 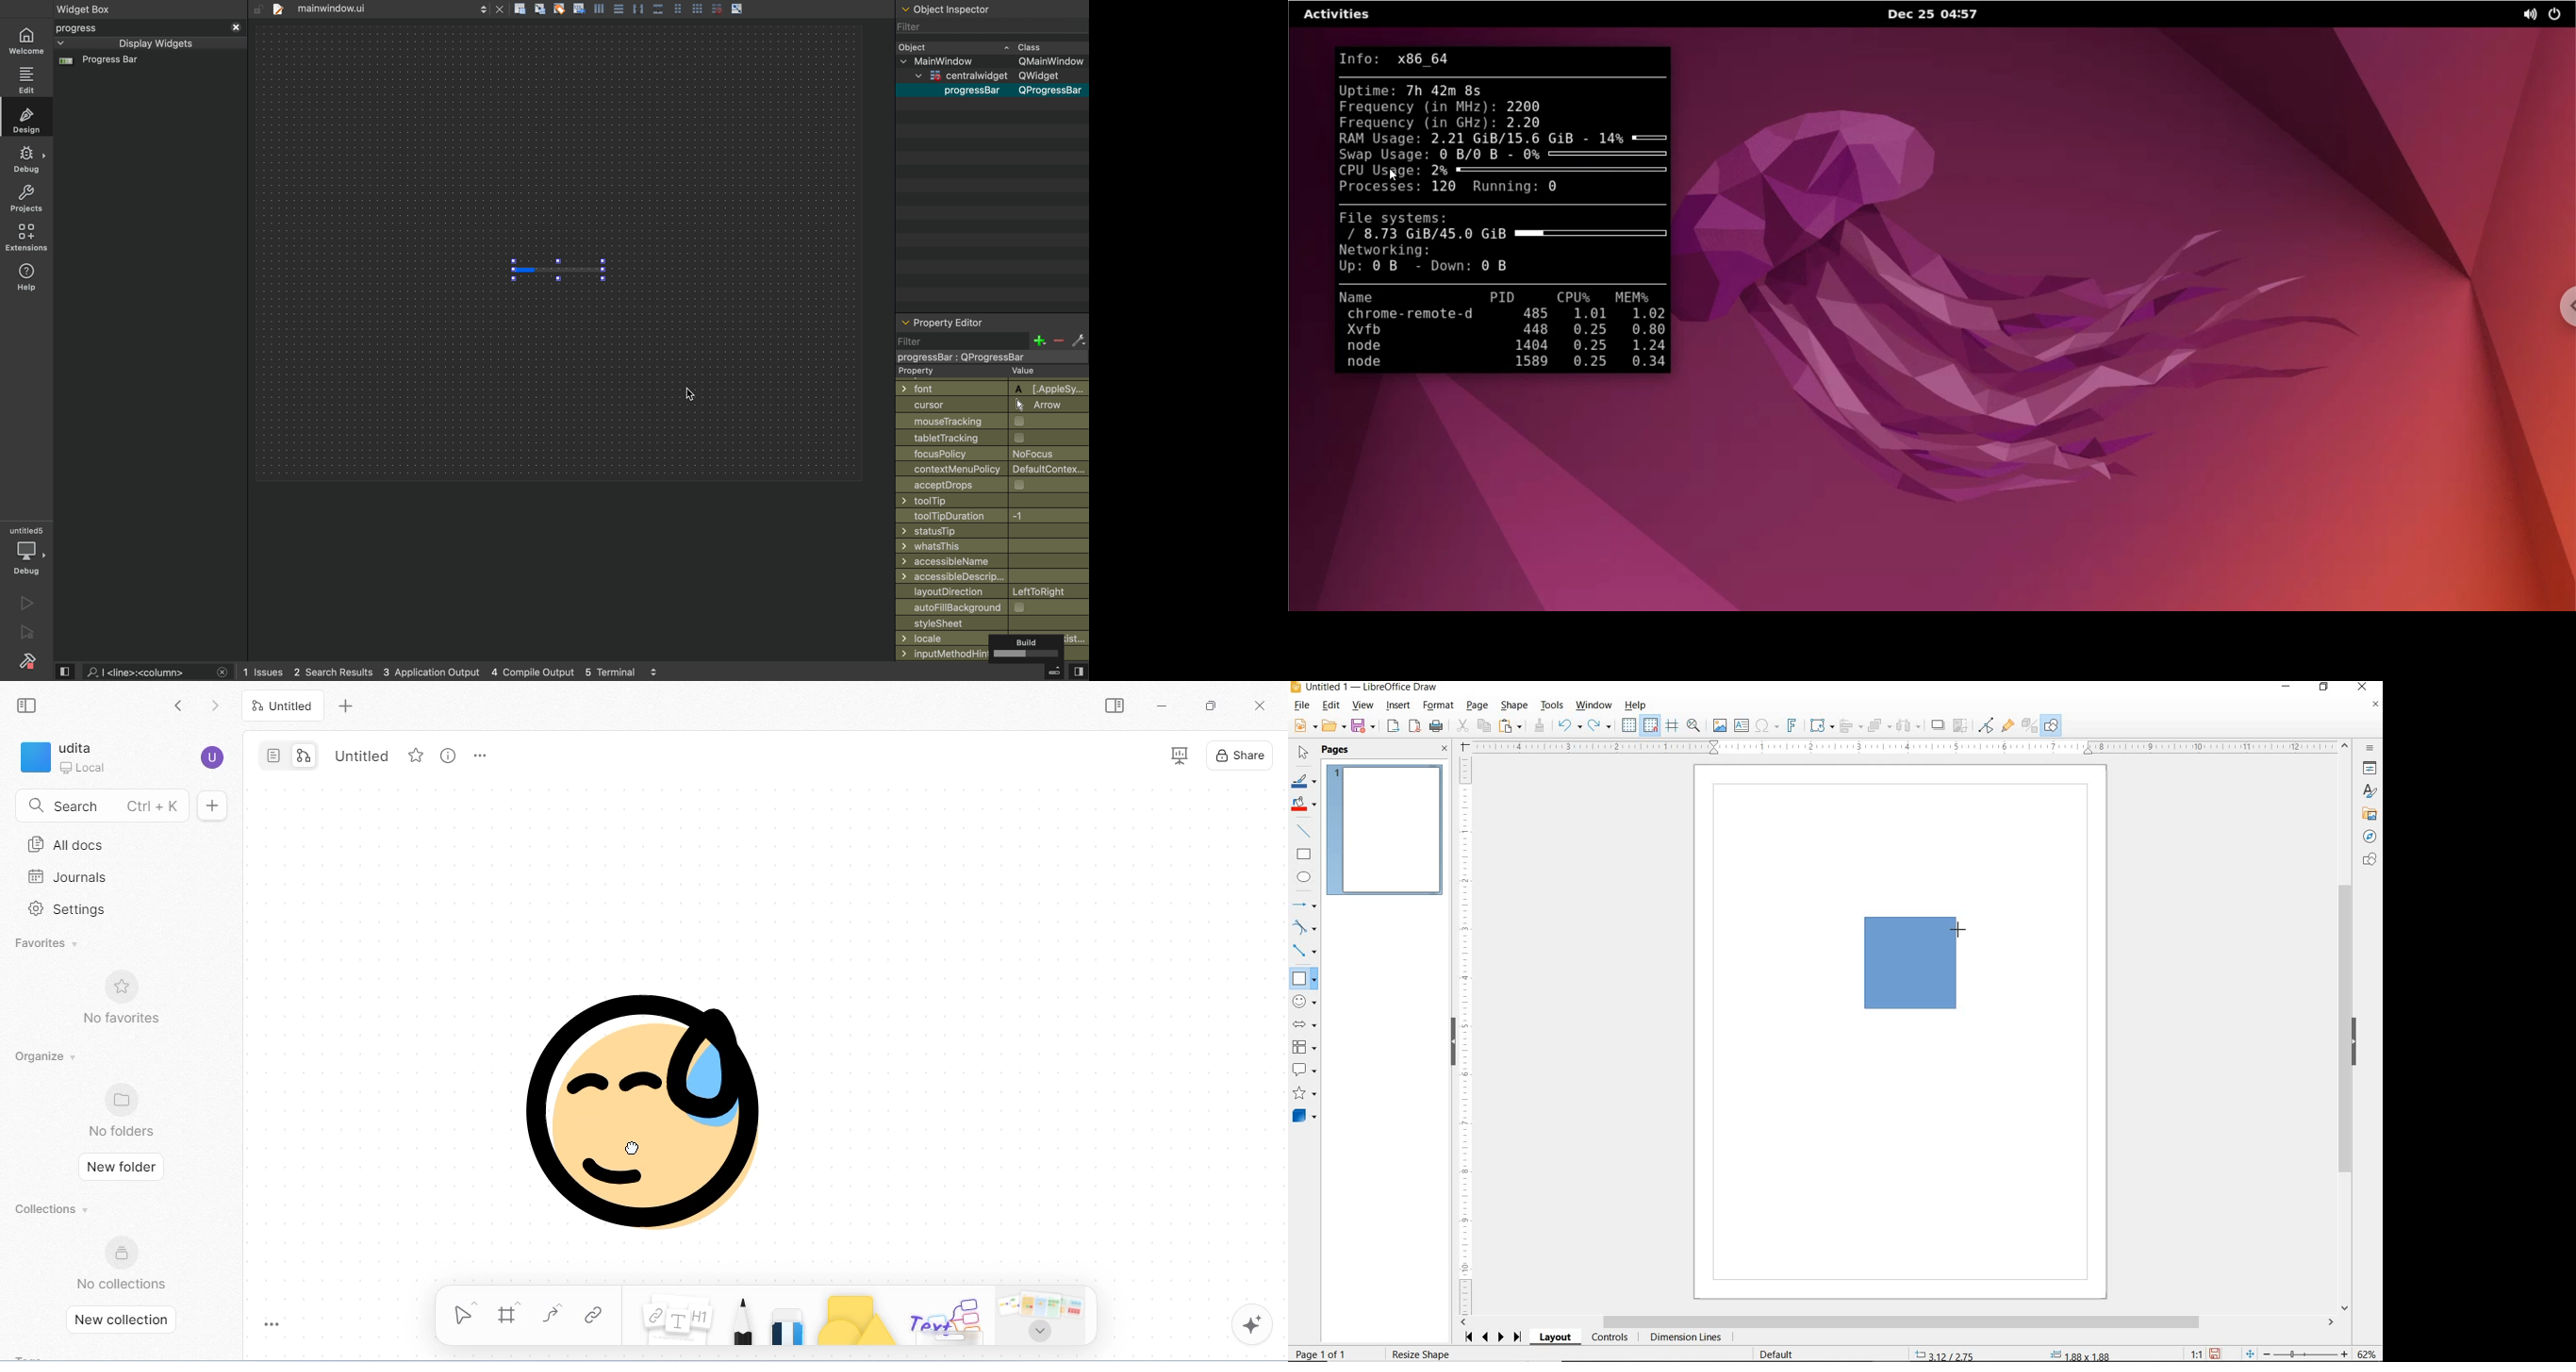 I want to click on collapse side bar, so click(x=28, y=705).